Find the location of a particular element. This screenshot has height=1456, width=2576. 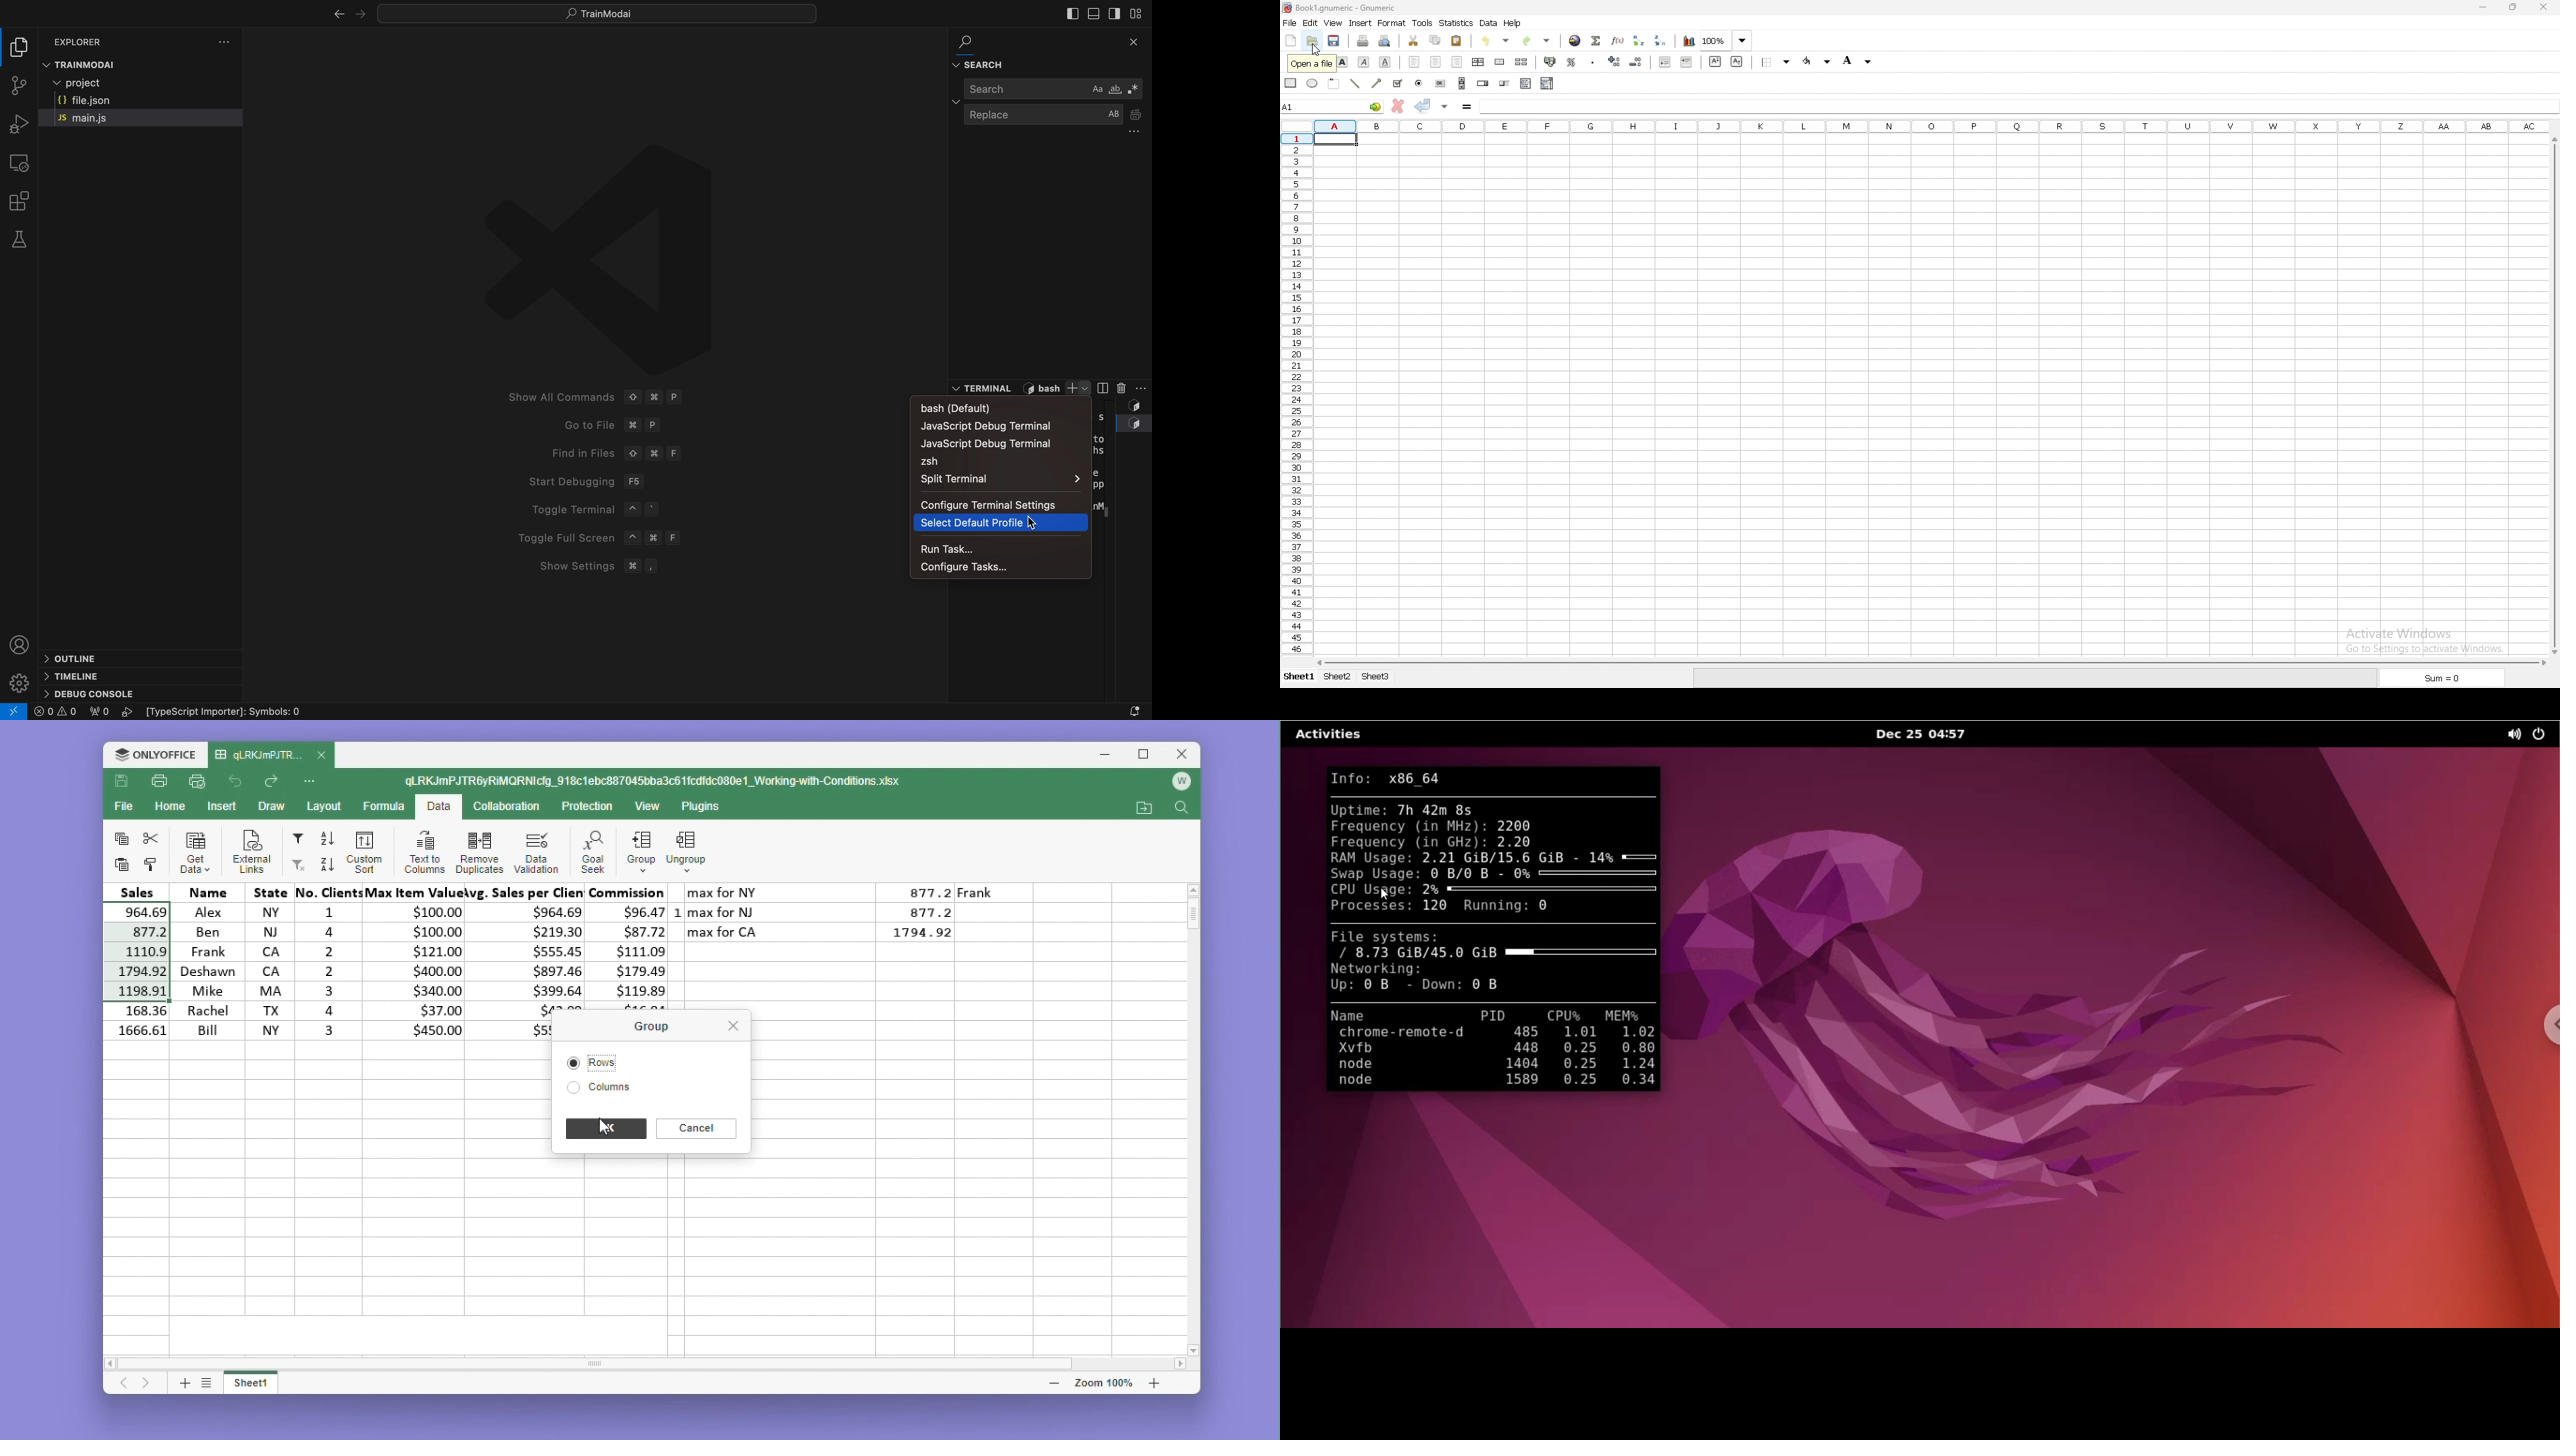

sort descending is located at coordinates (1661, 39).